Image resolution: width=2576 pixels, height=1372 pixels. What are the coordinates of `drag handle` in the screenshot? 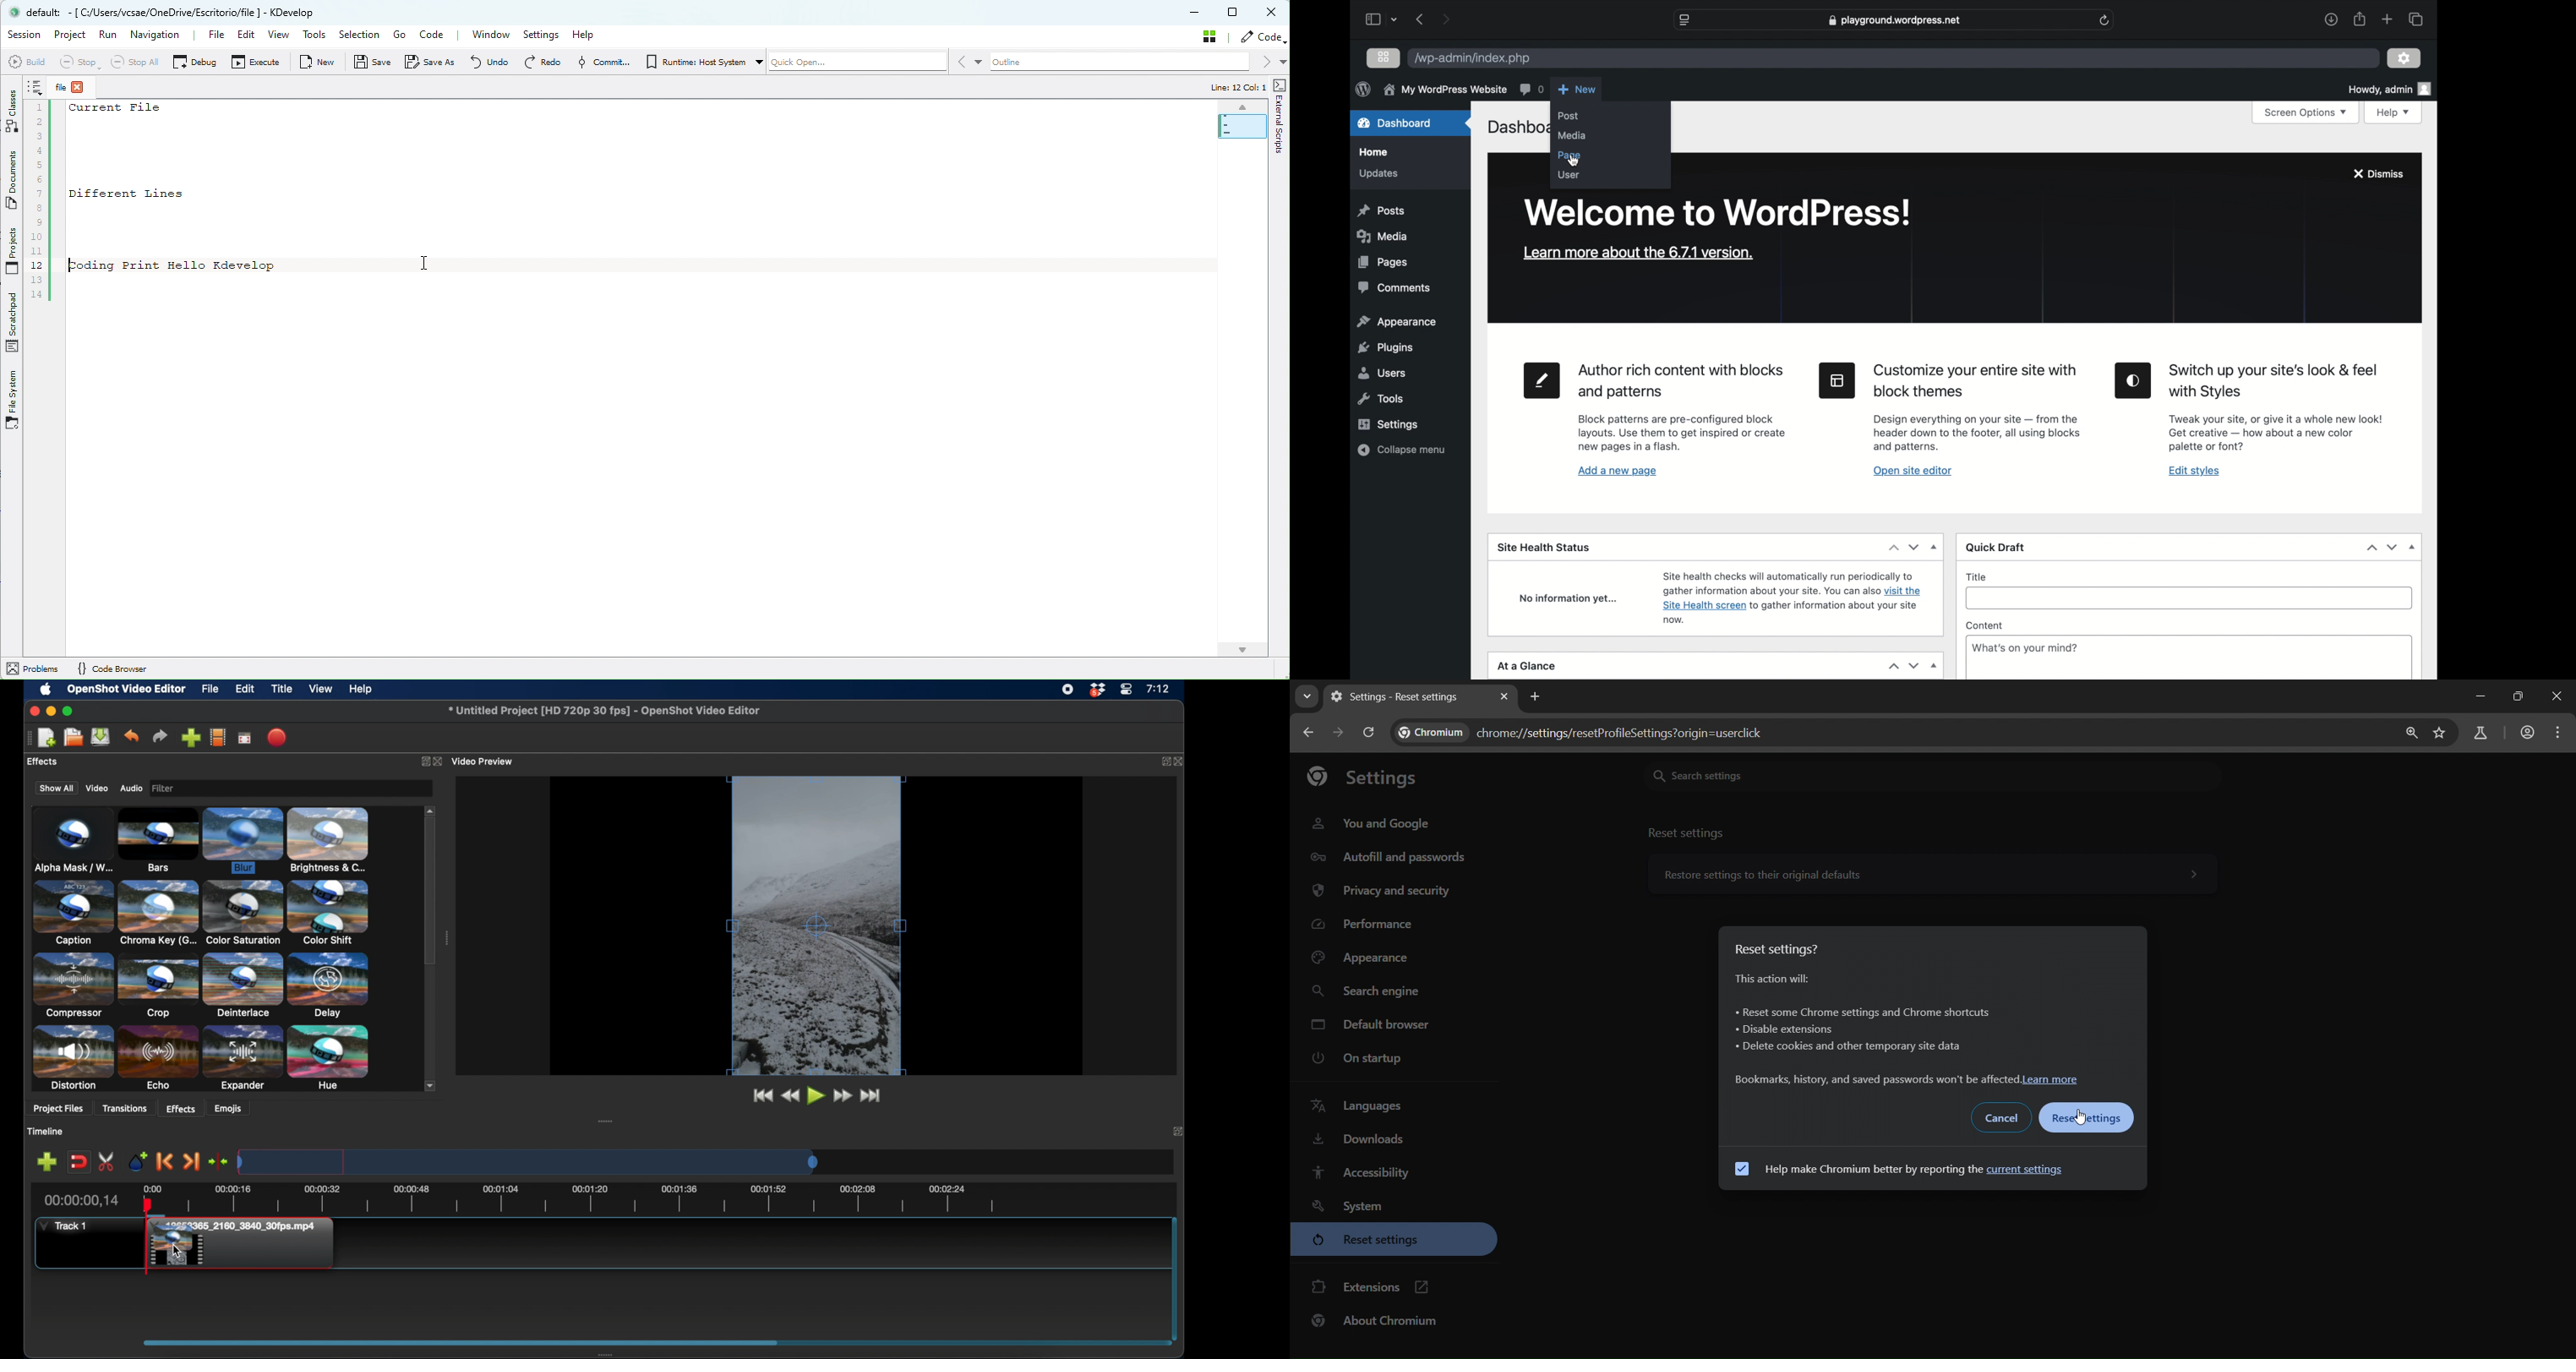 It's located at (25, 738).